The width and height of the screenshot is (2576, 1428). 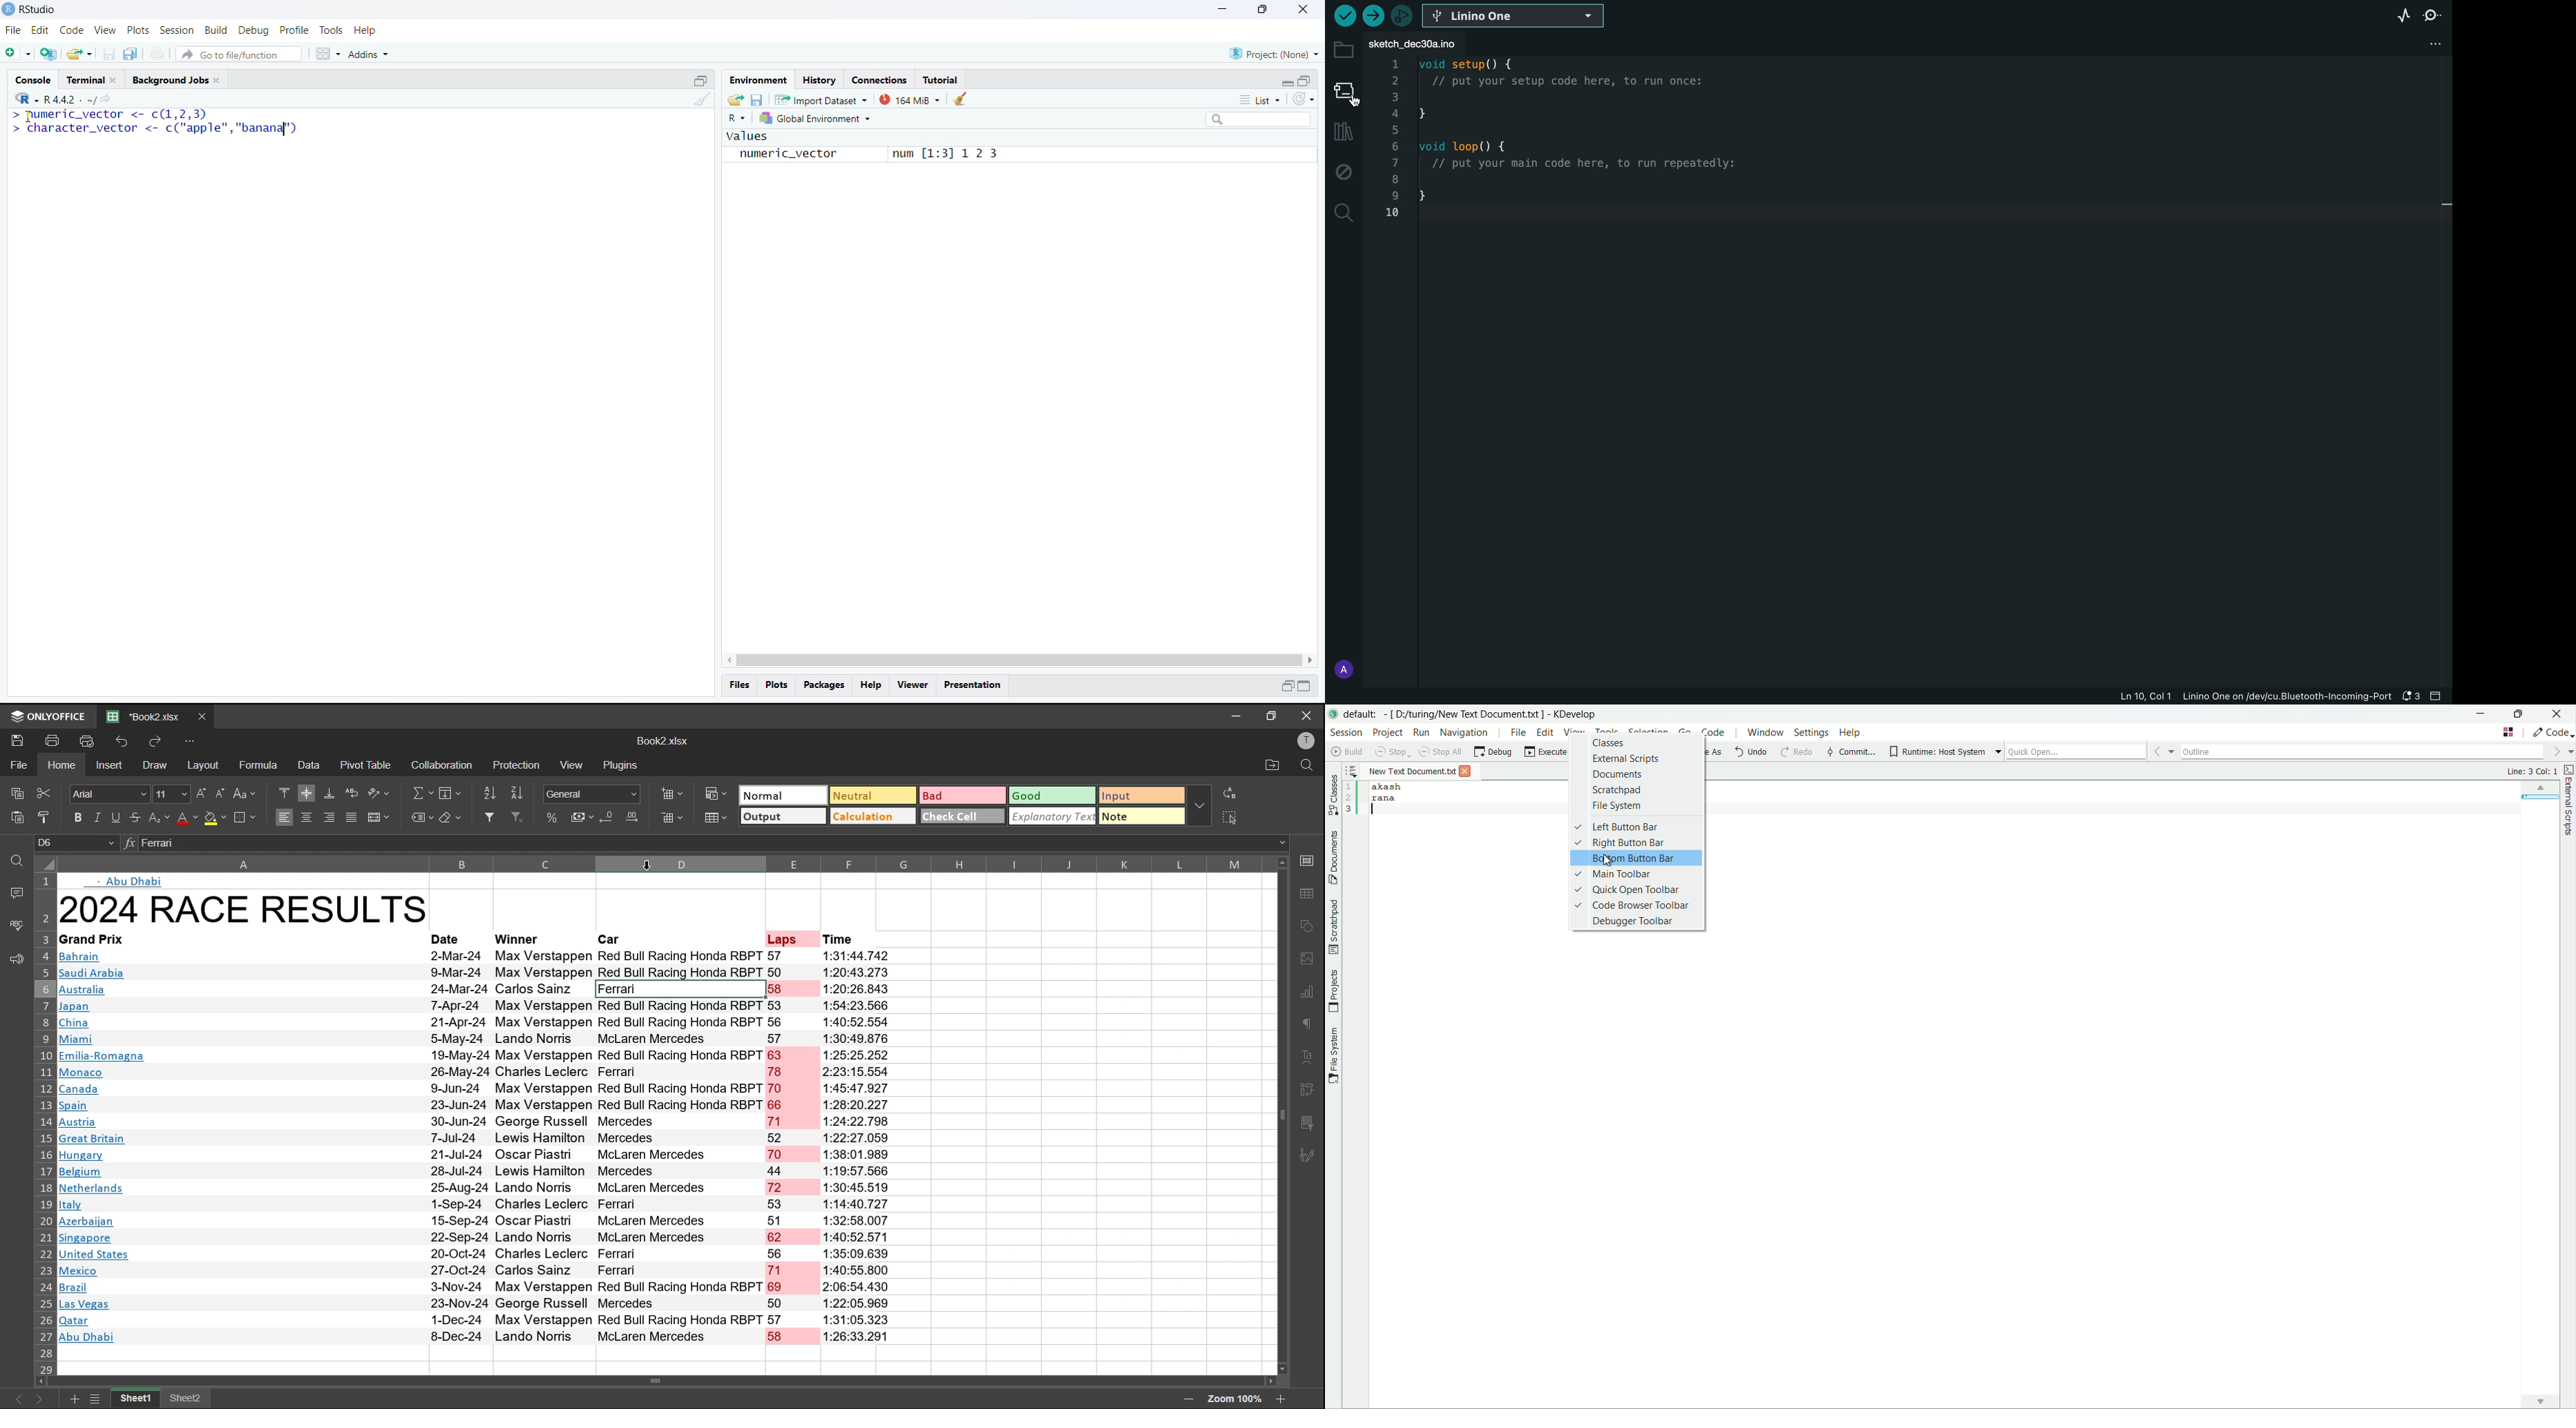 What do you see at coordinates (1052, 816) in the screenshot?
I see `explanatory text` at bounding box center [1052, 816].